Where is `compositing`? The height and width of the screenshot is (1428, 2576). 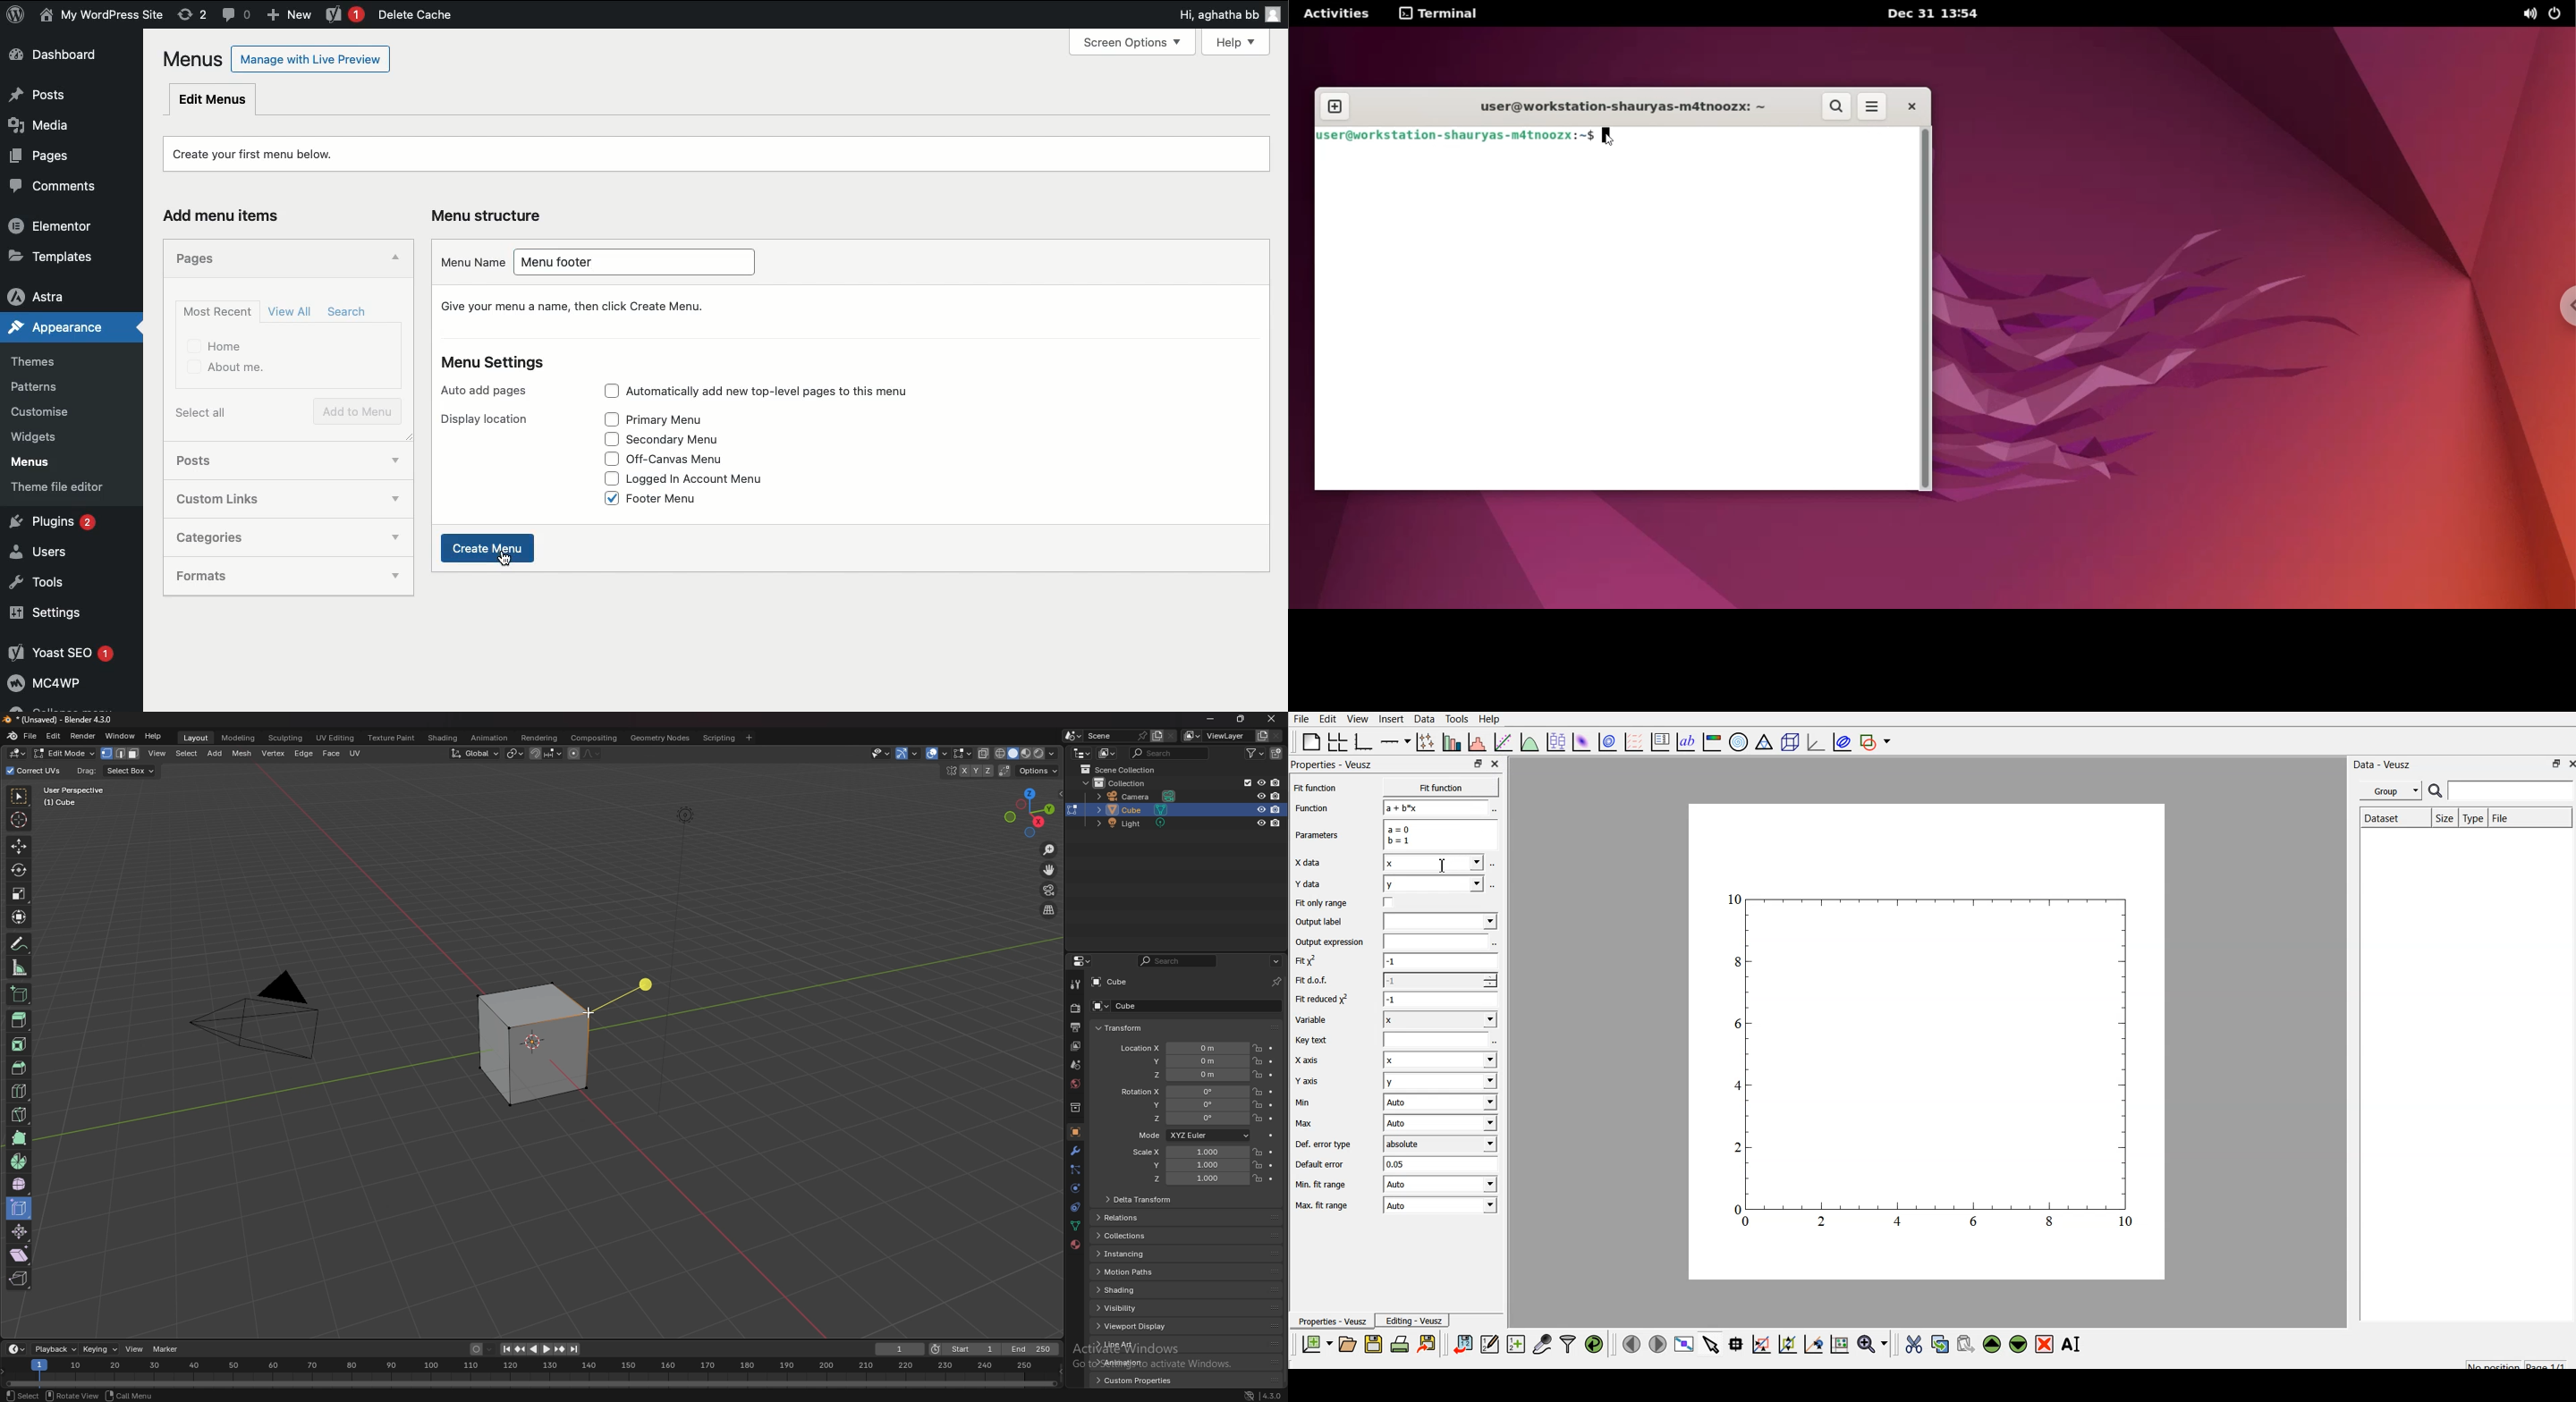
compositing is located at coordinates (594, 738).